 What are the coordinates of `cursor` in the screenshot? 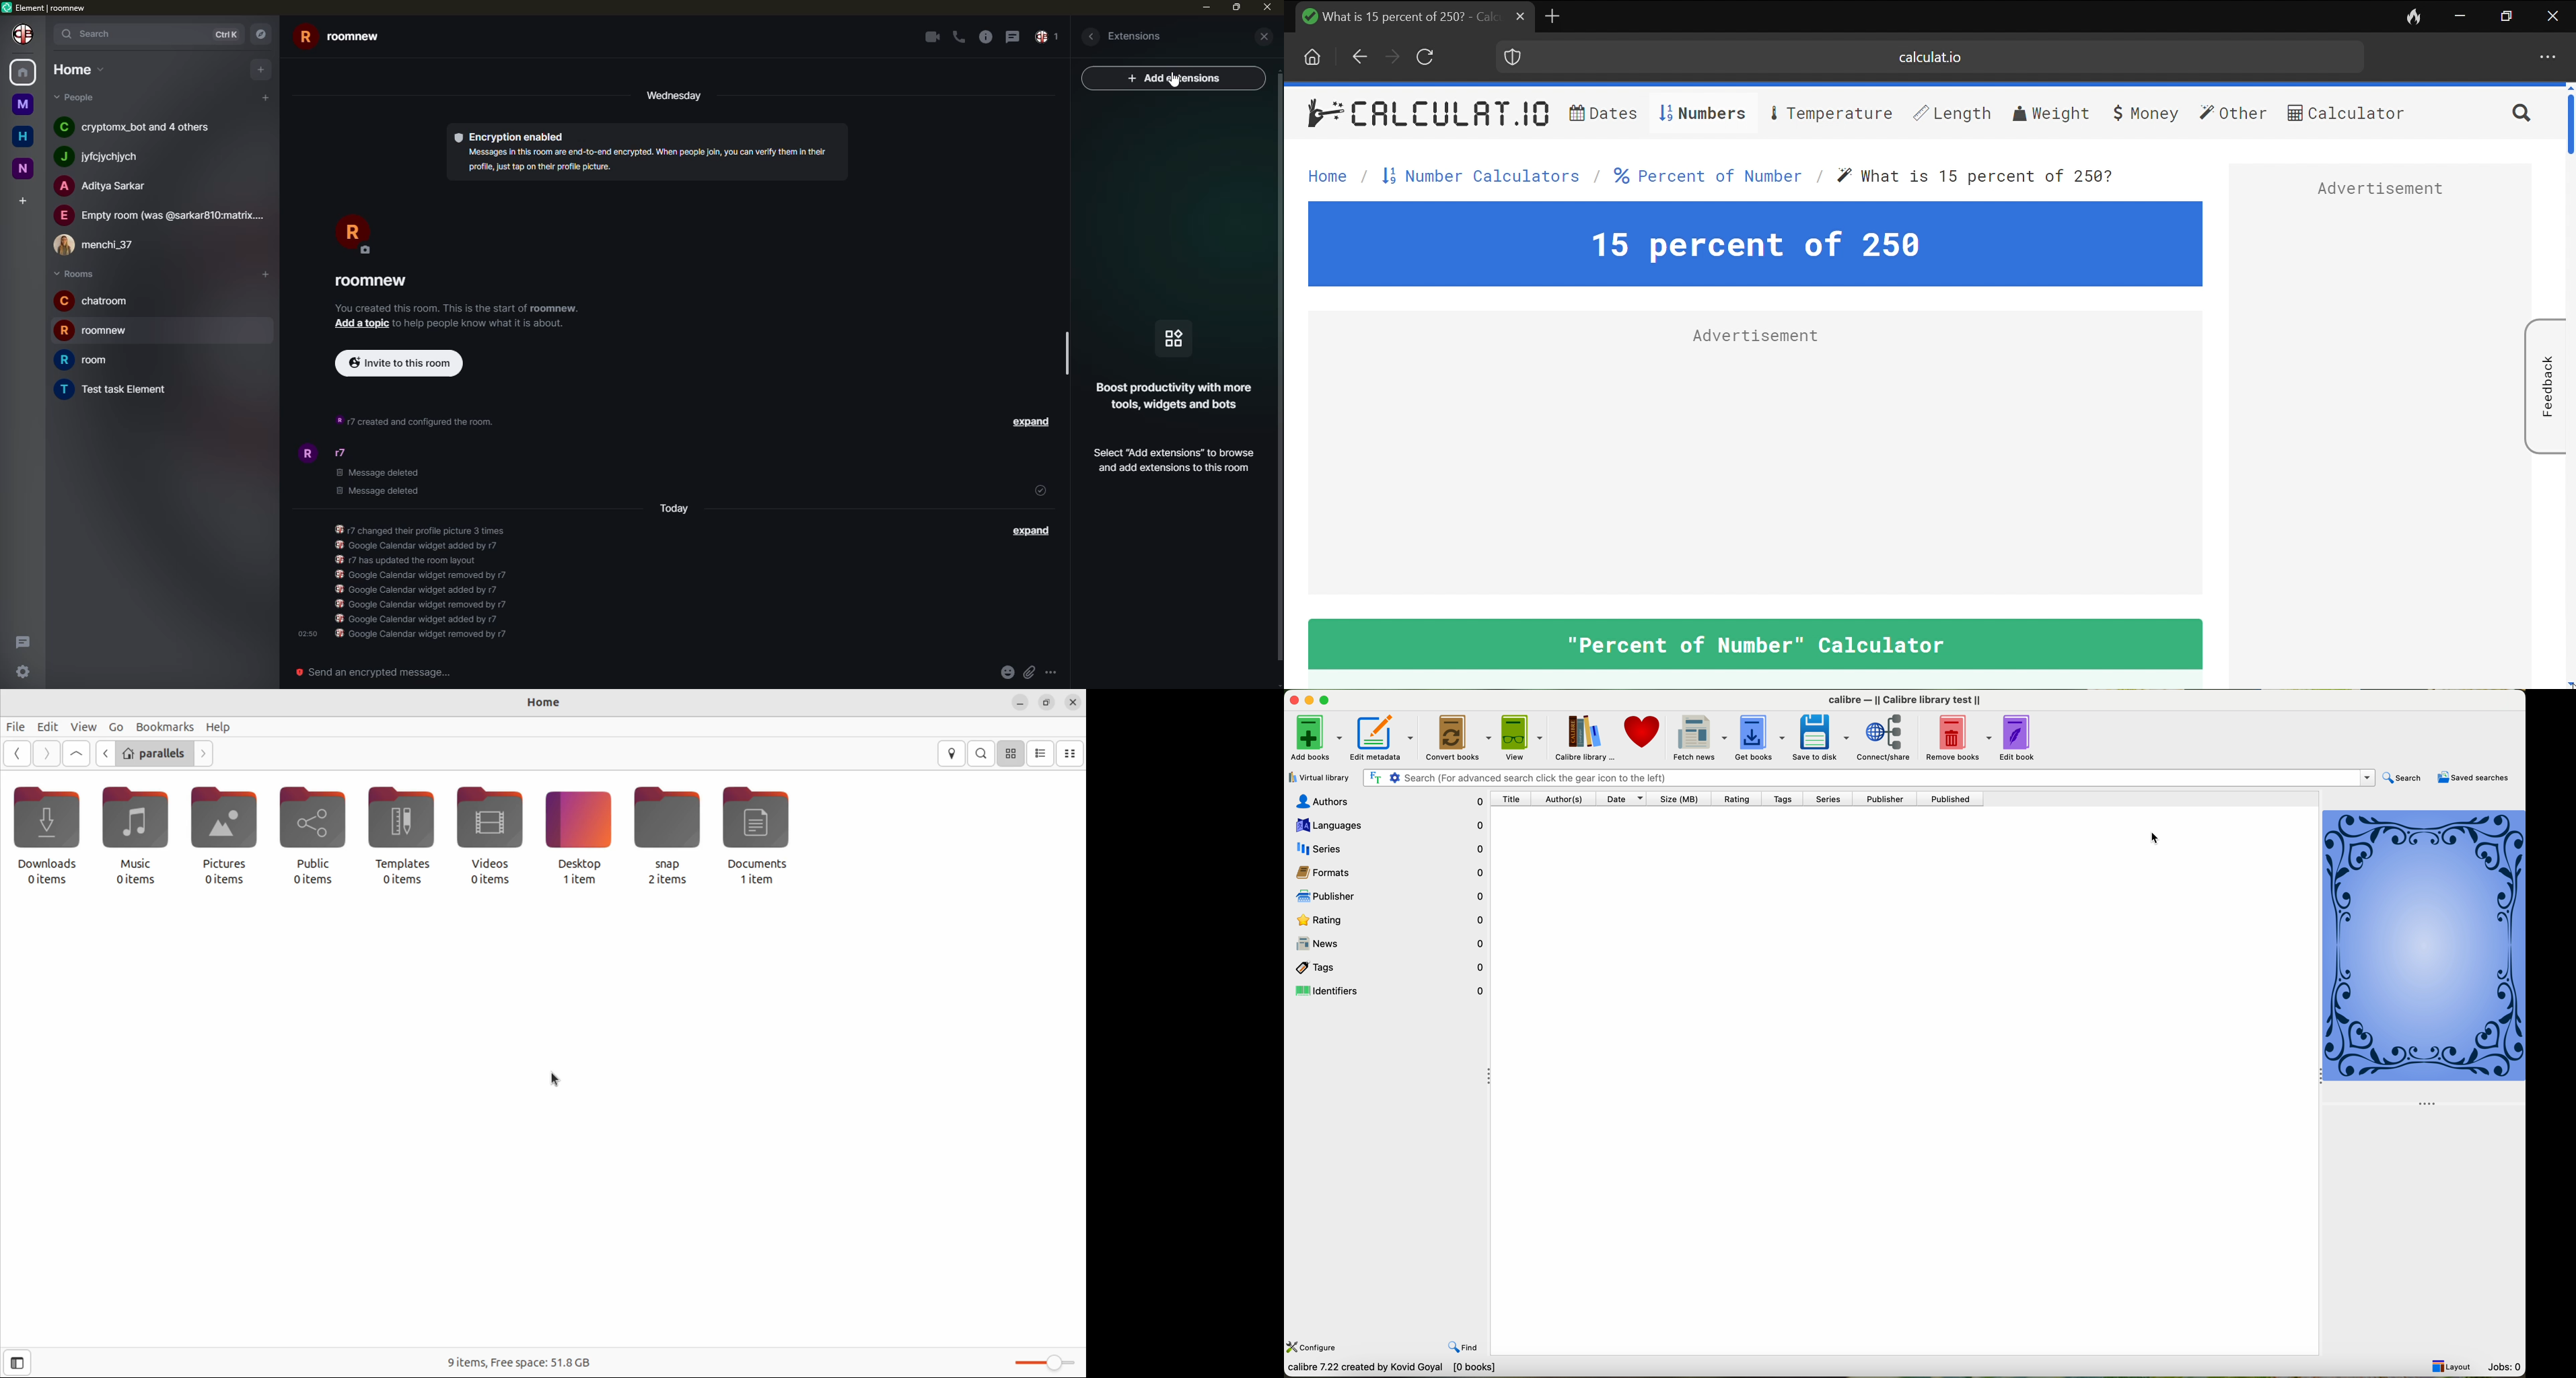 It's located at (2157, 839).